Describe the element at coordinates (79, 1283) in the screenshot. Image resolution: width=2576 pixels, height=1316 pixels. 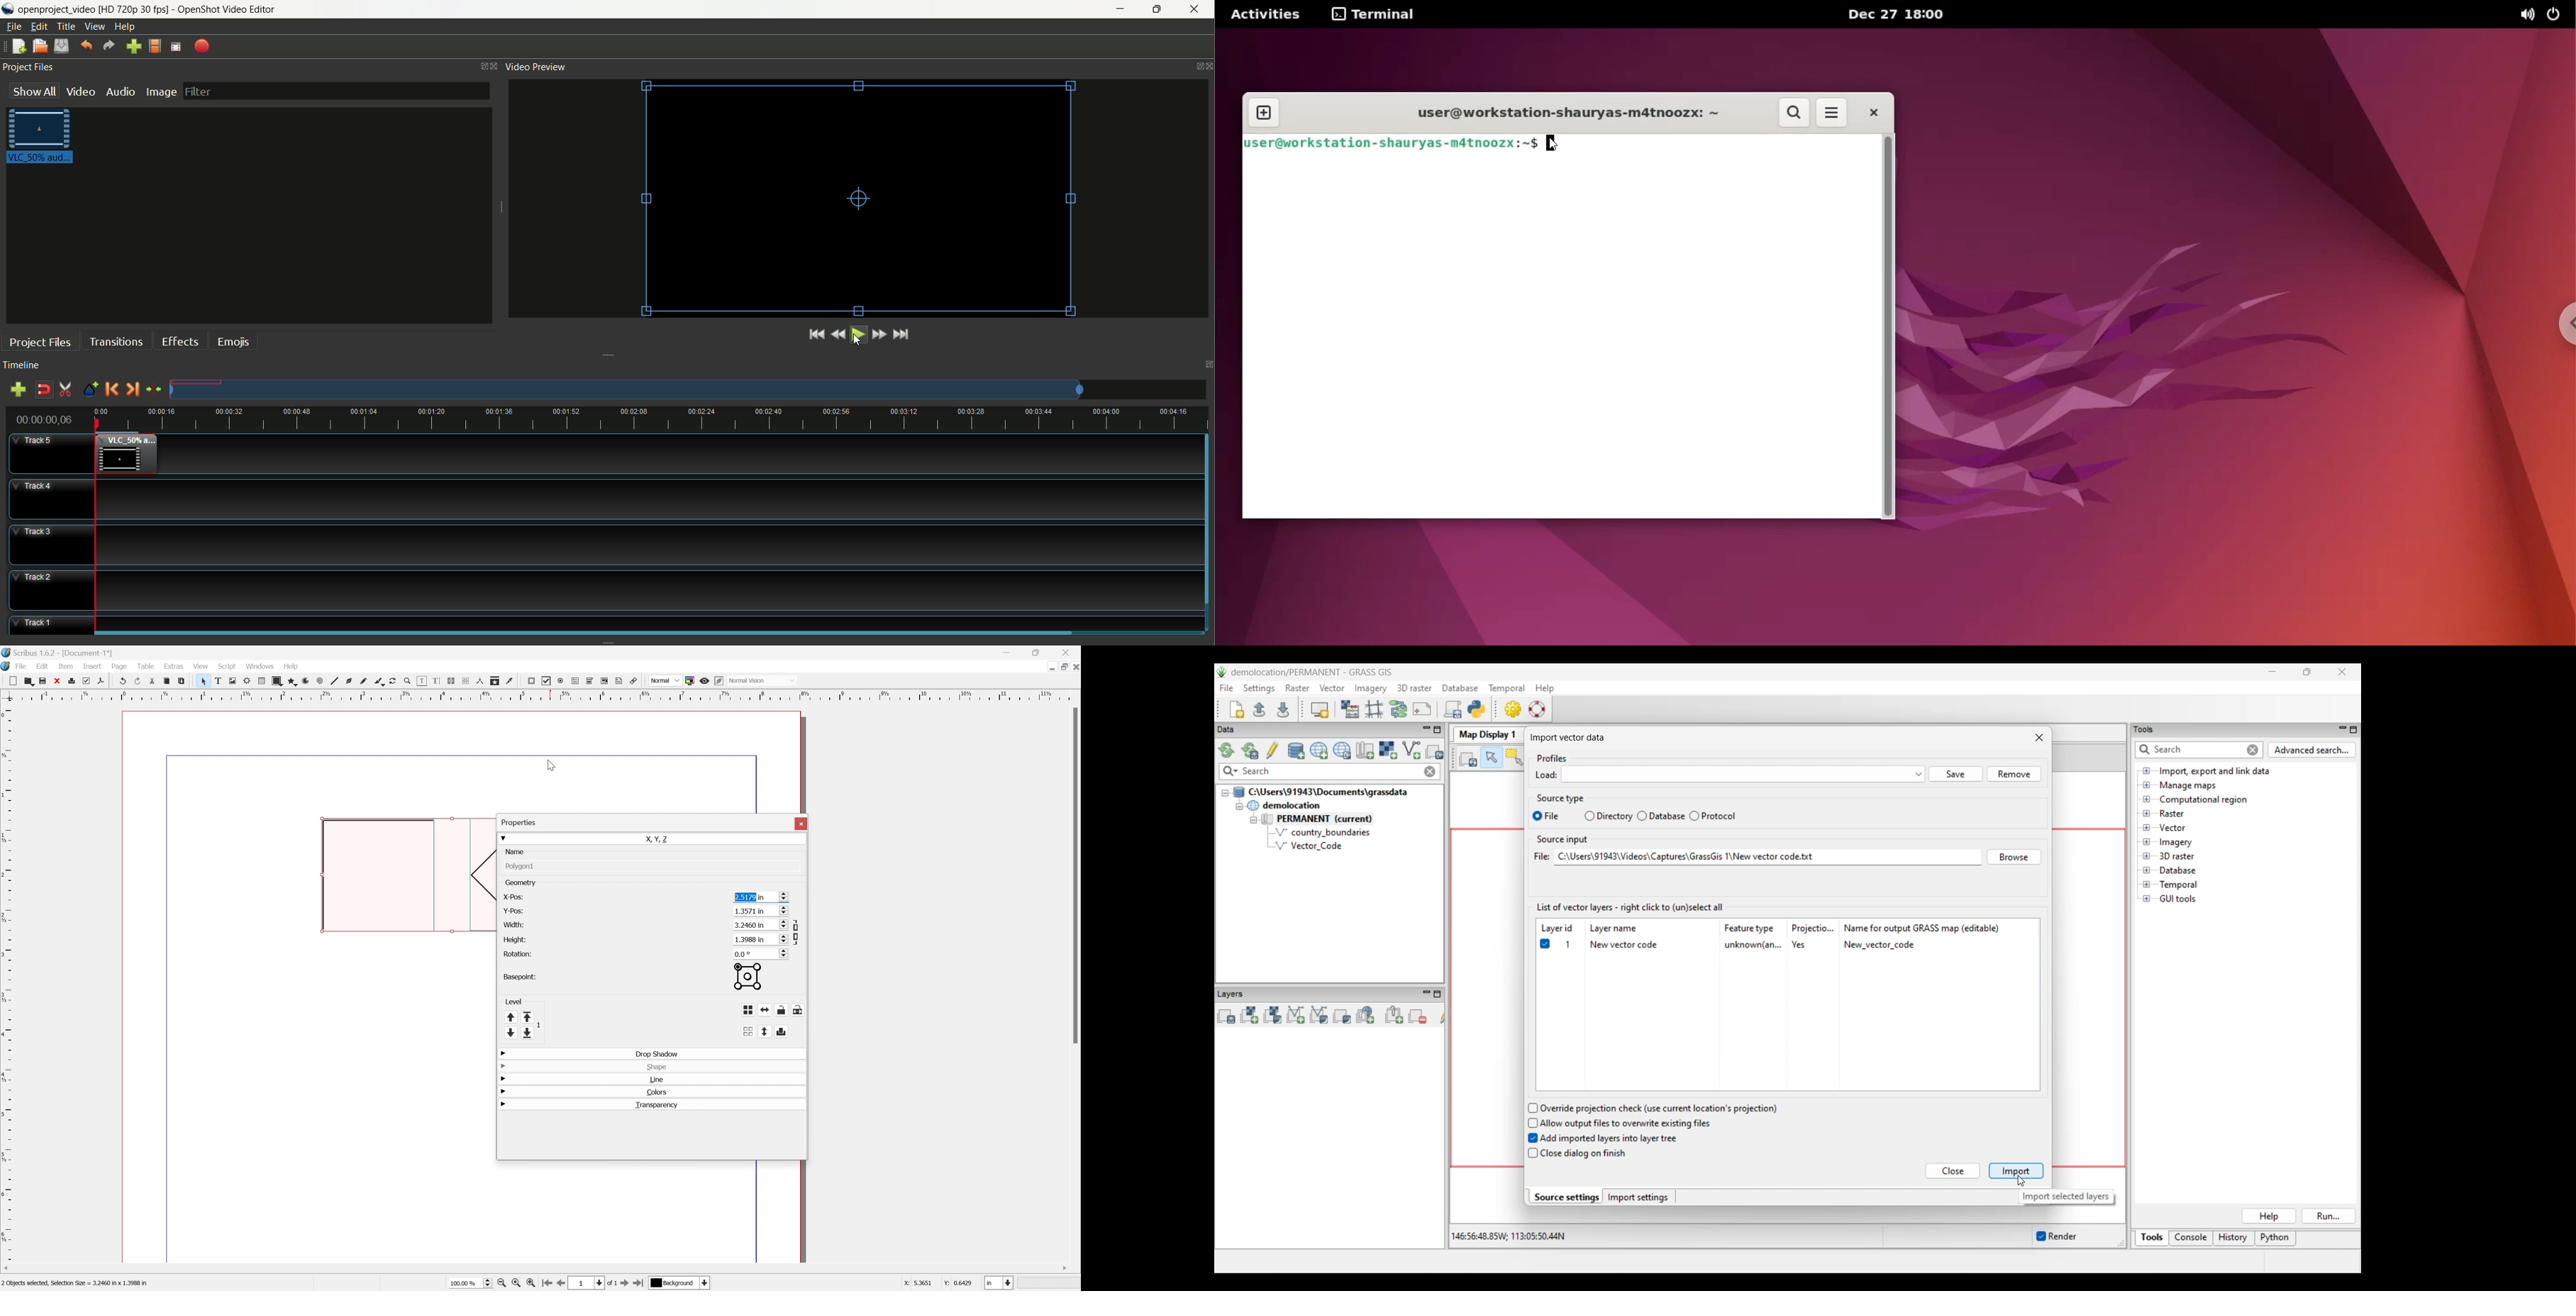
I see `2 objects selected, Selection Size = 3.2460 in x 1.3988 in` at that location.